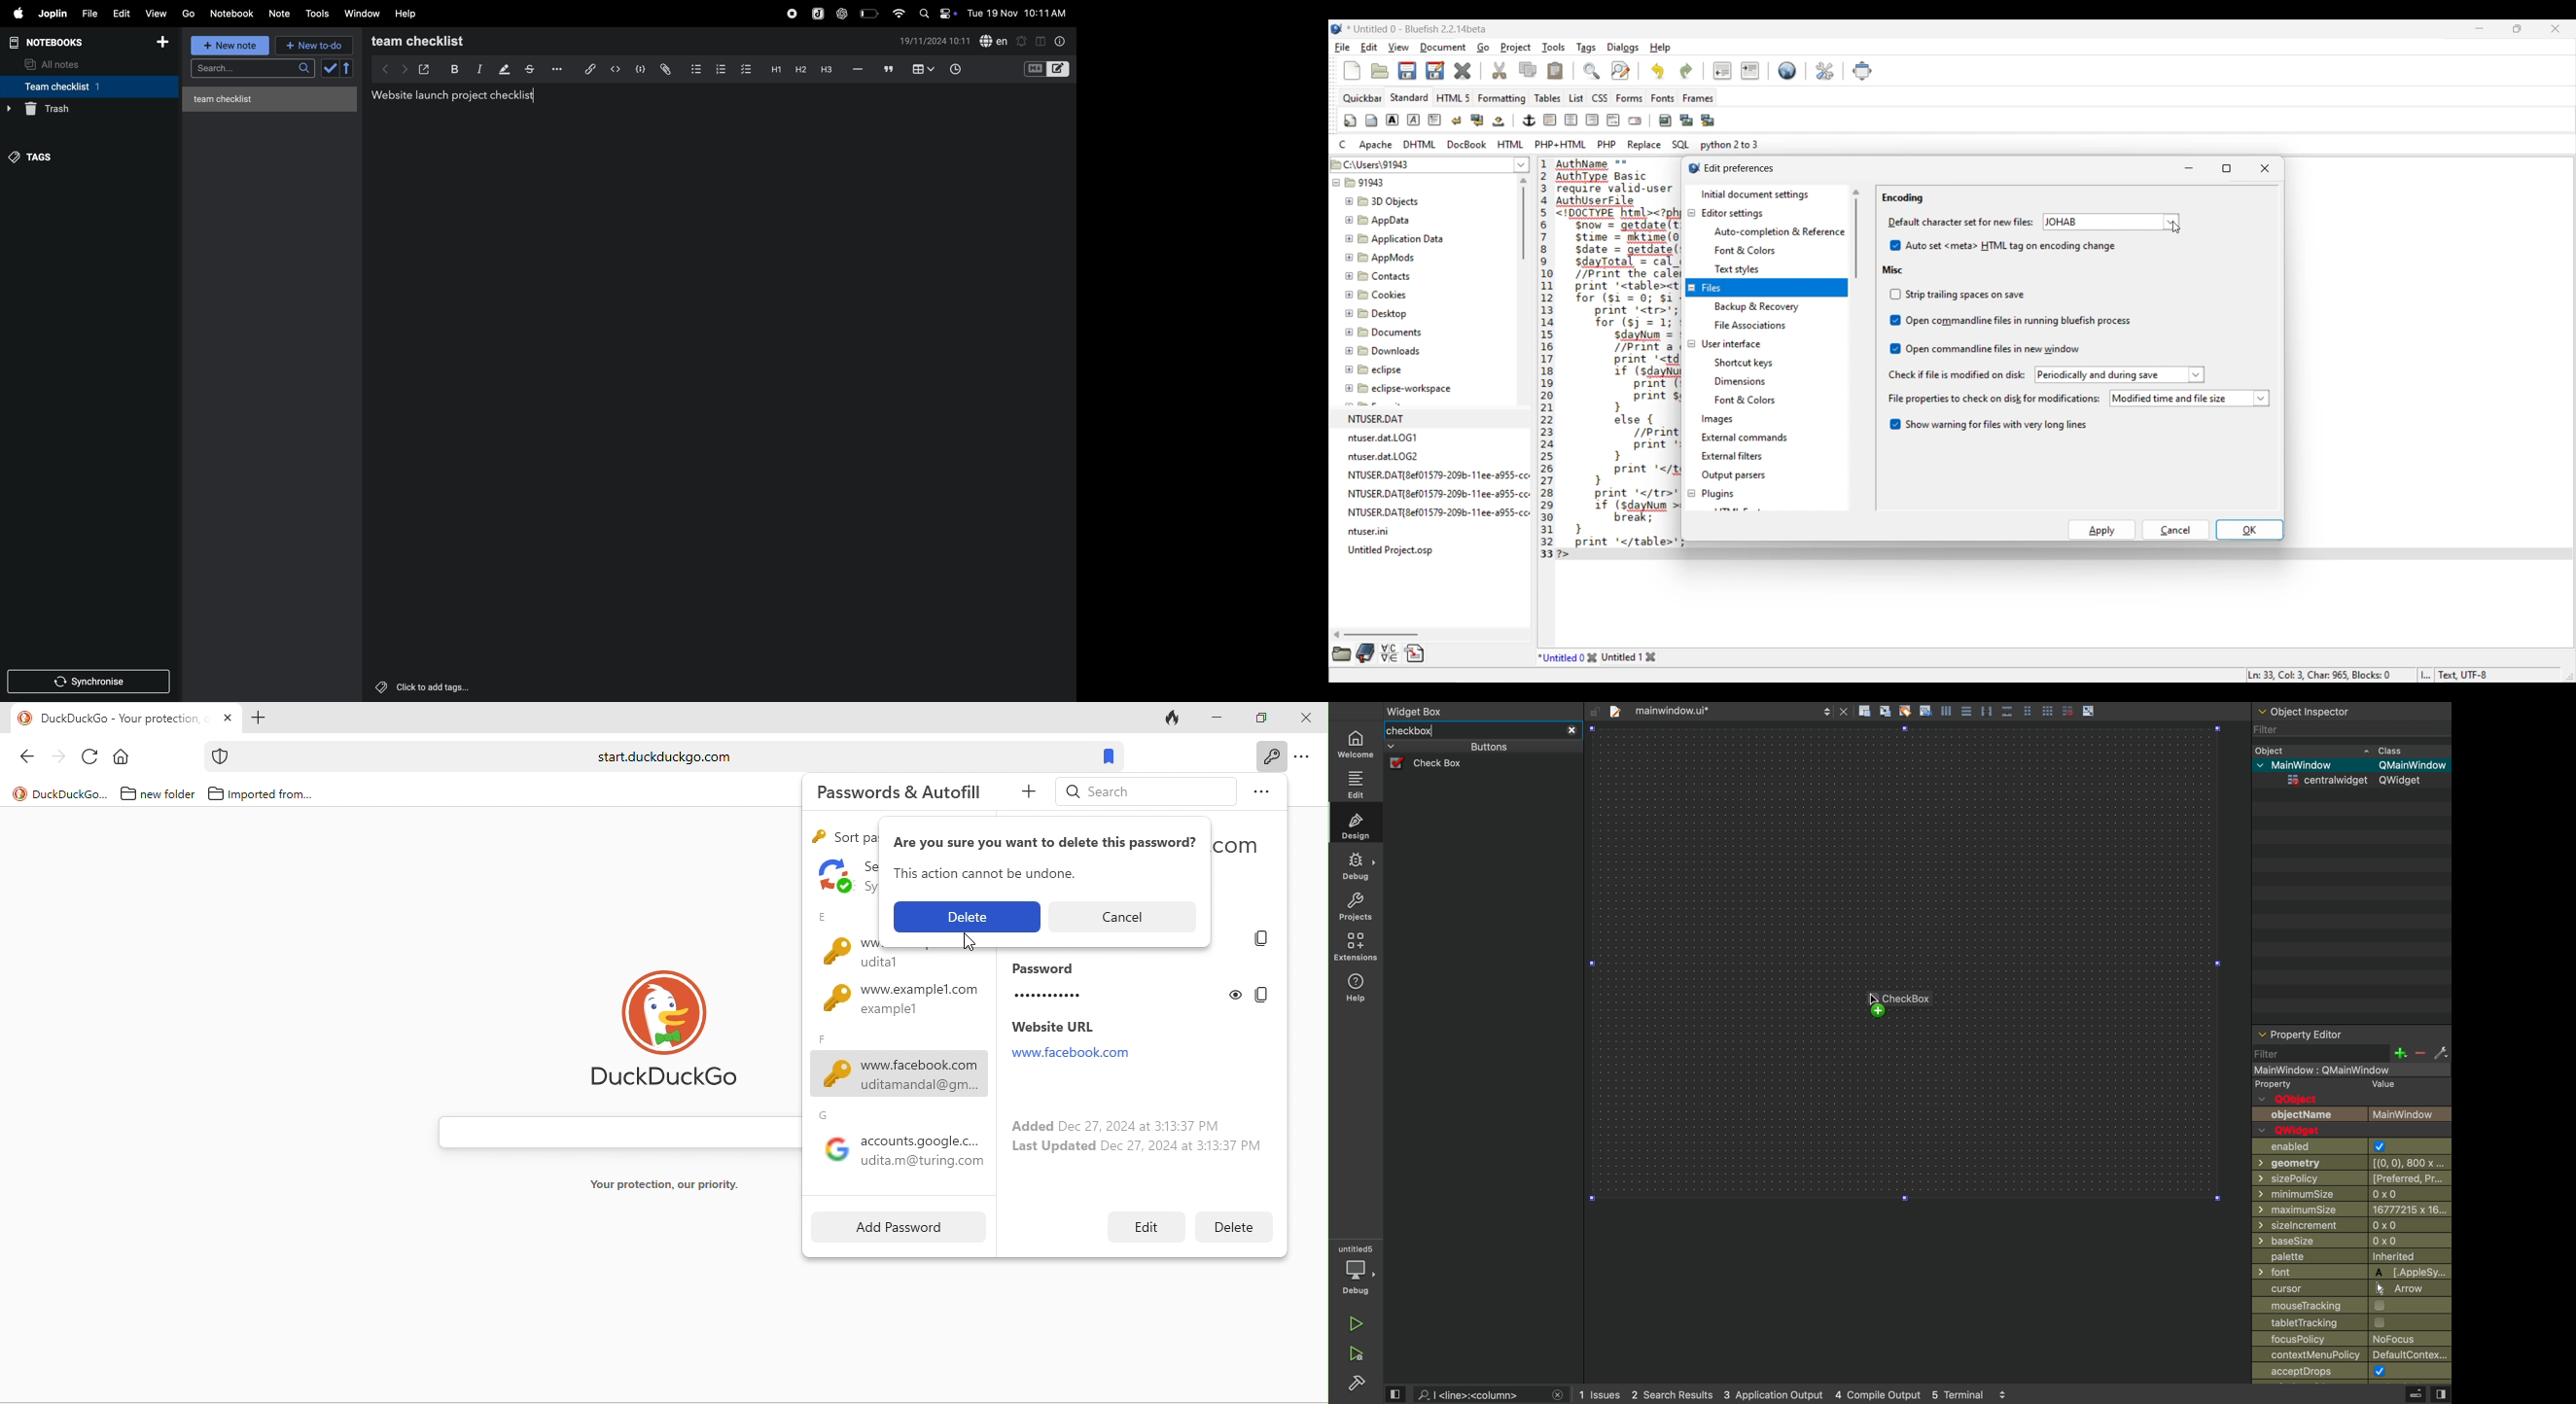  What do you see at coordinates (51, 41) in the screenshot?
I see `notebooks` at bounding box center [51, 41].